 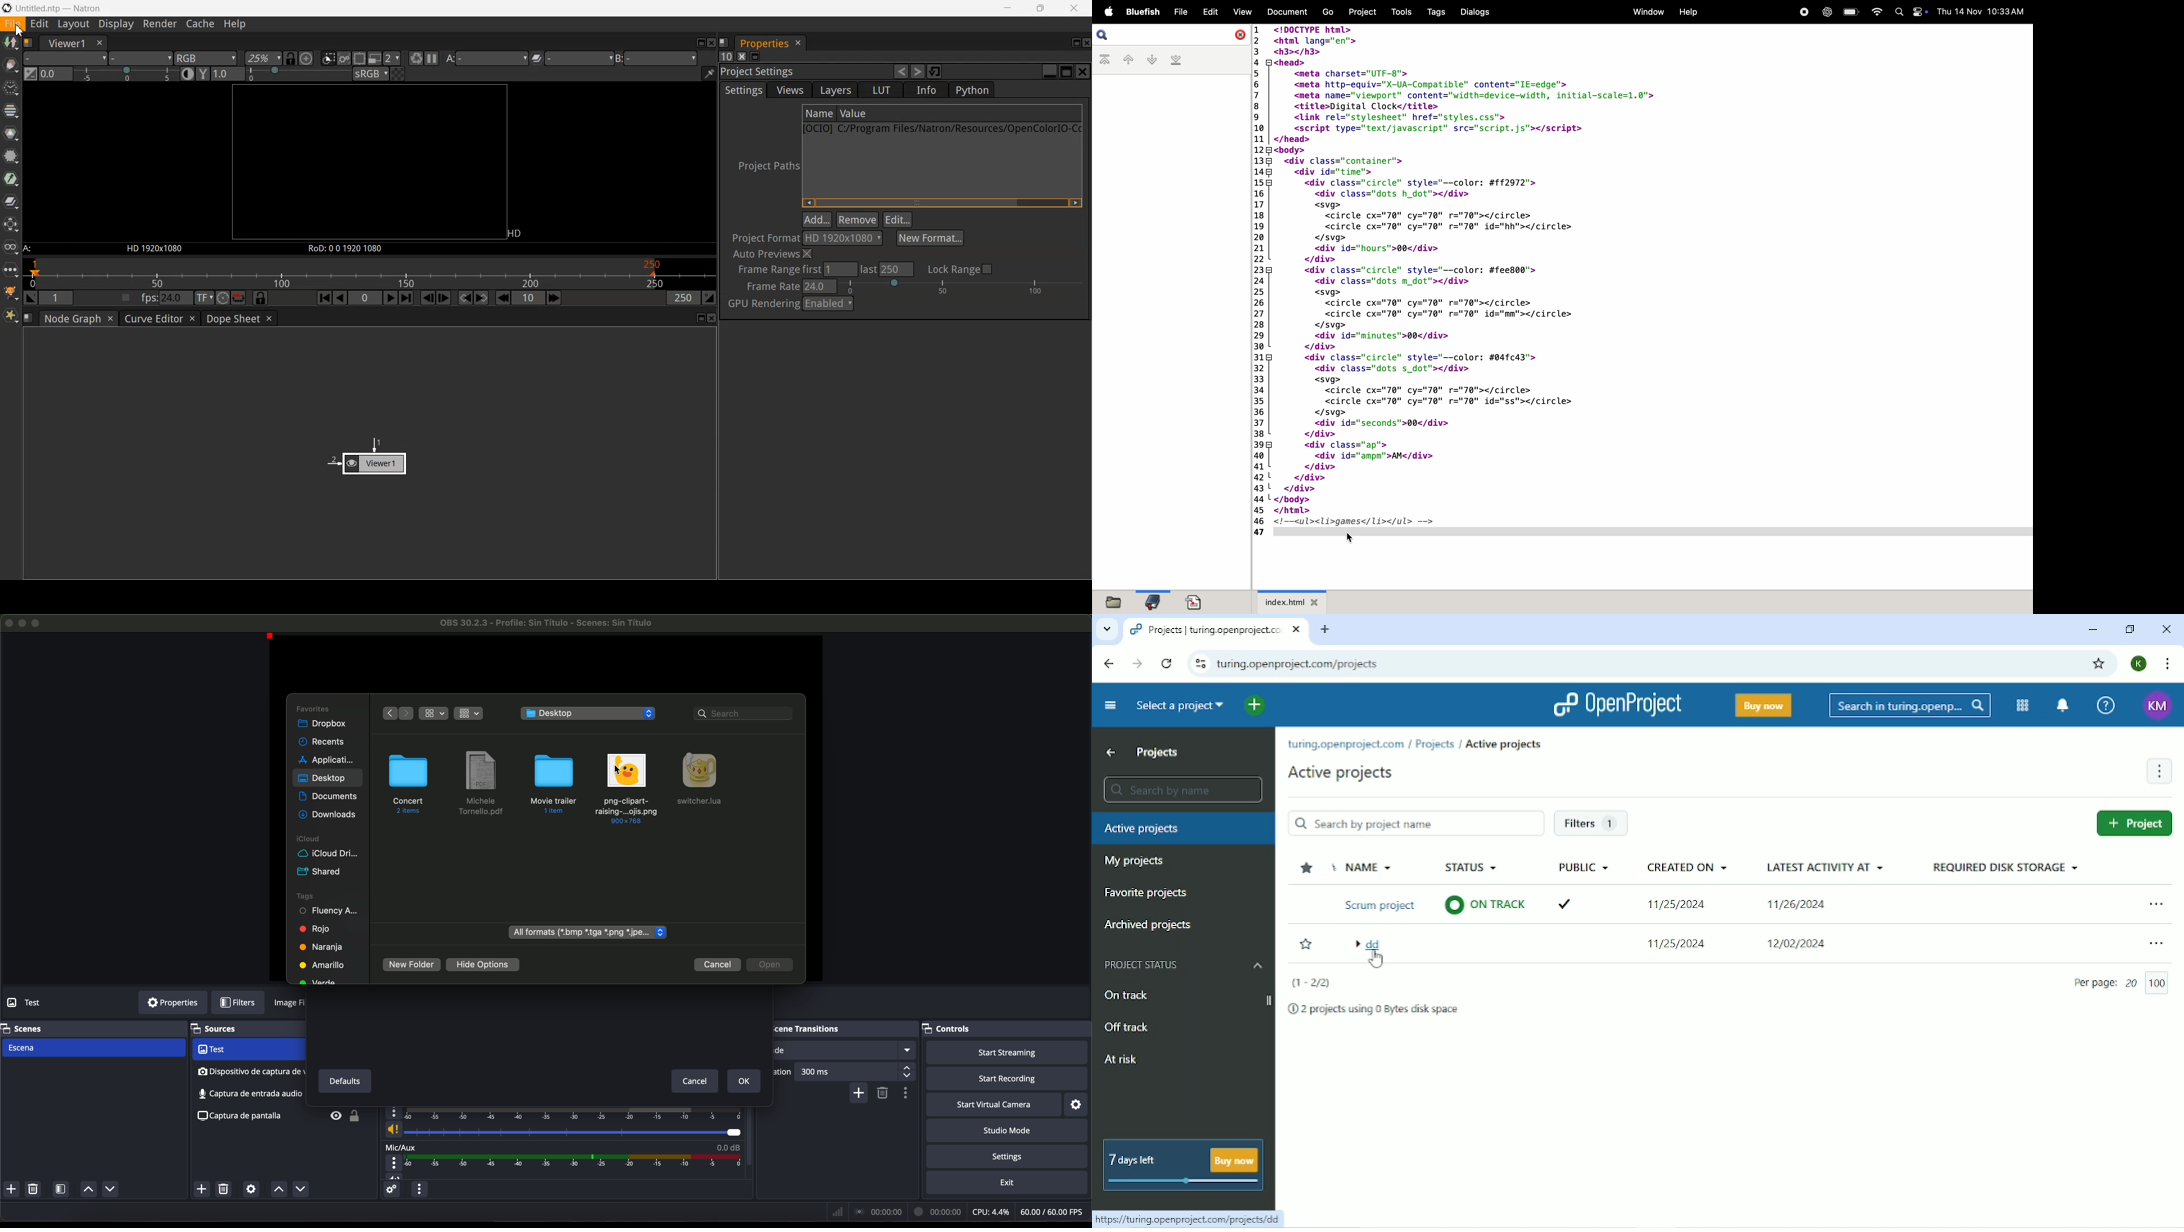 What do you see at coordinates (306, 896) in the screenshot?
I see `tags` at bounding box center [306, 896].